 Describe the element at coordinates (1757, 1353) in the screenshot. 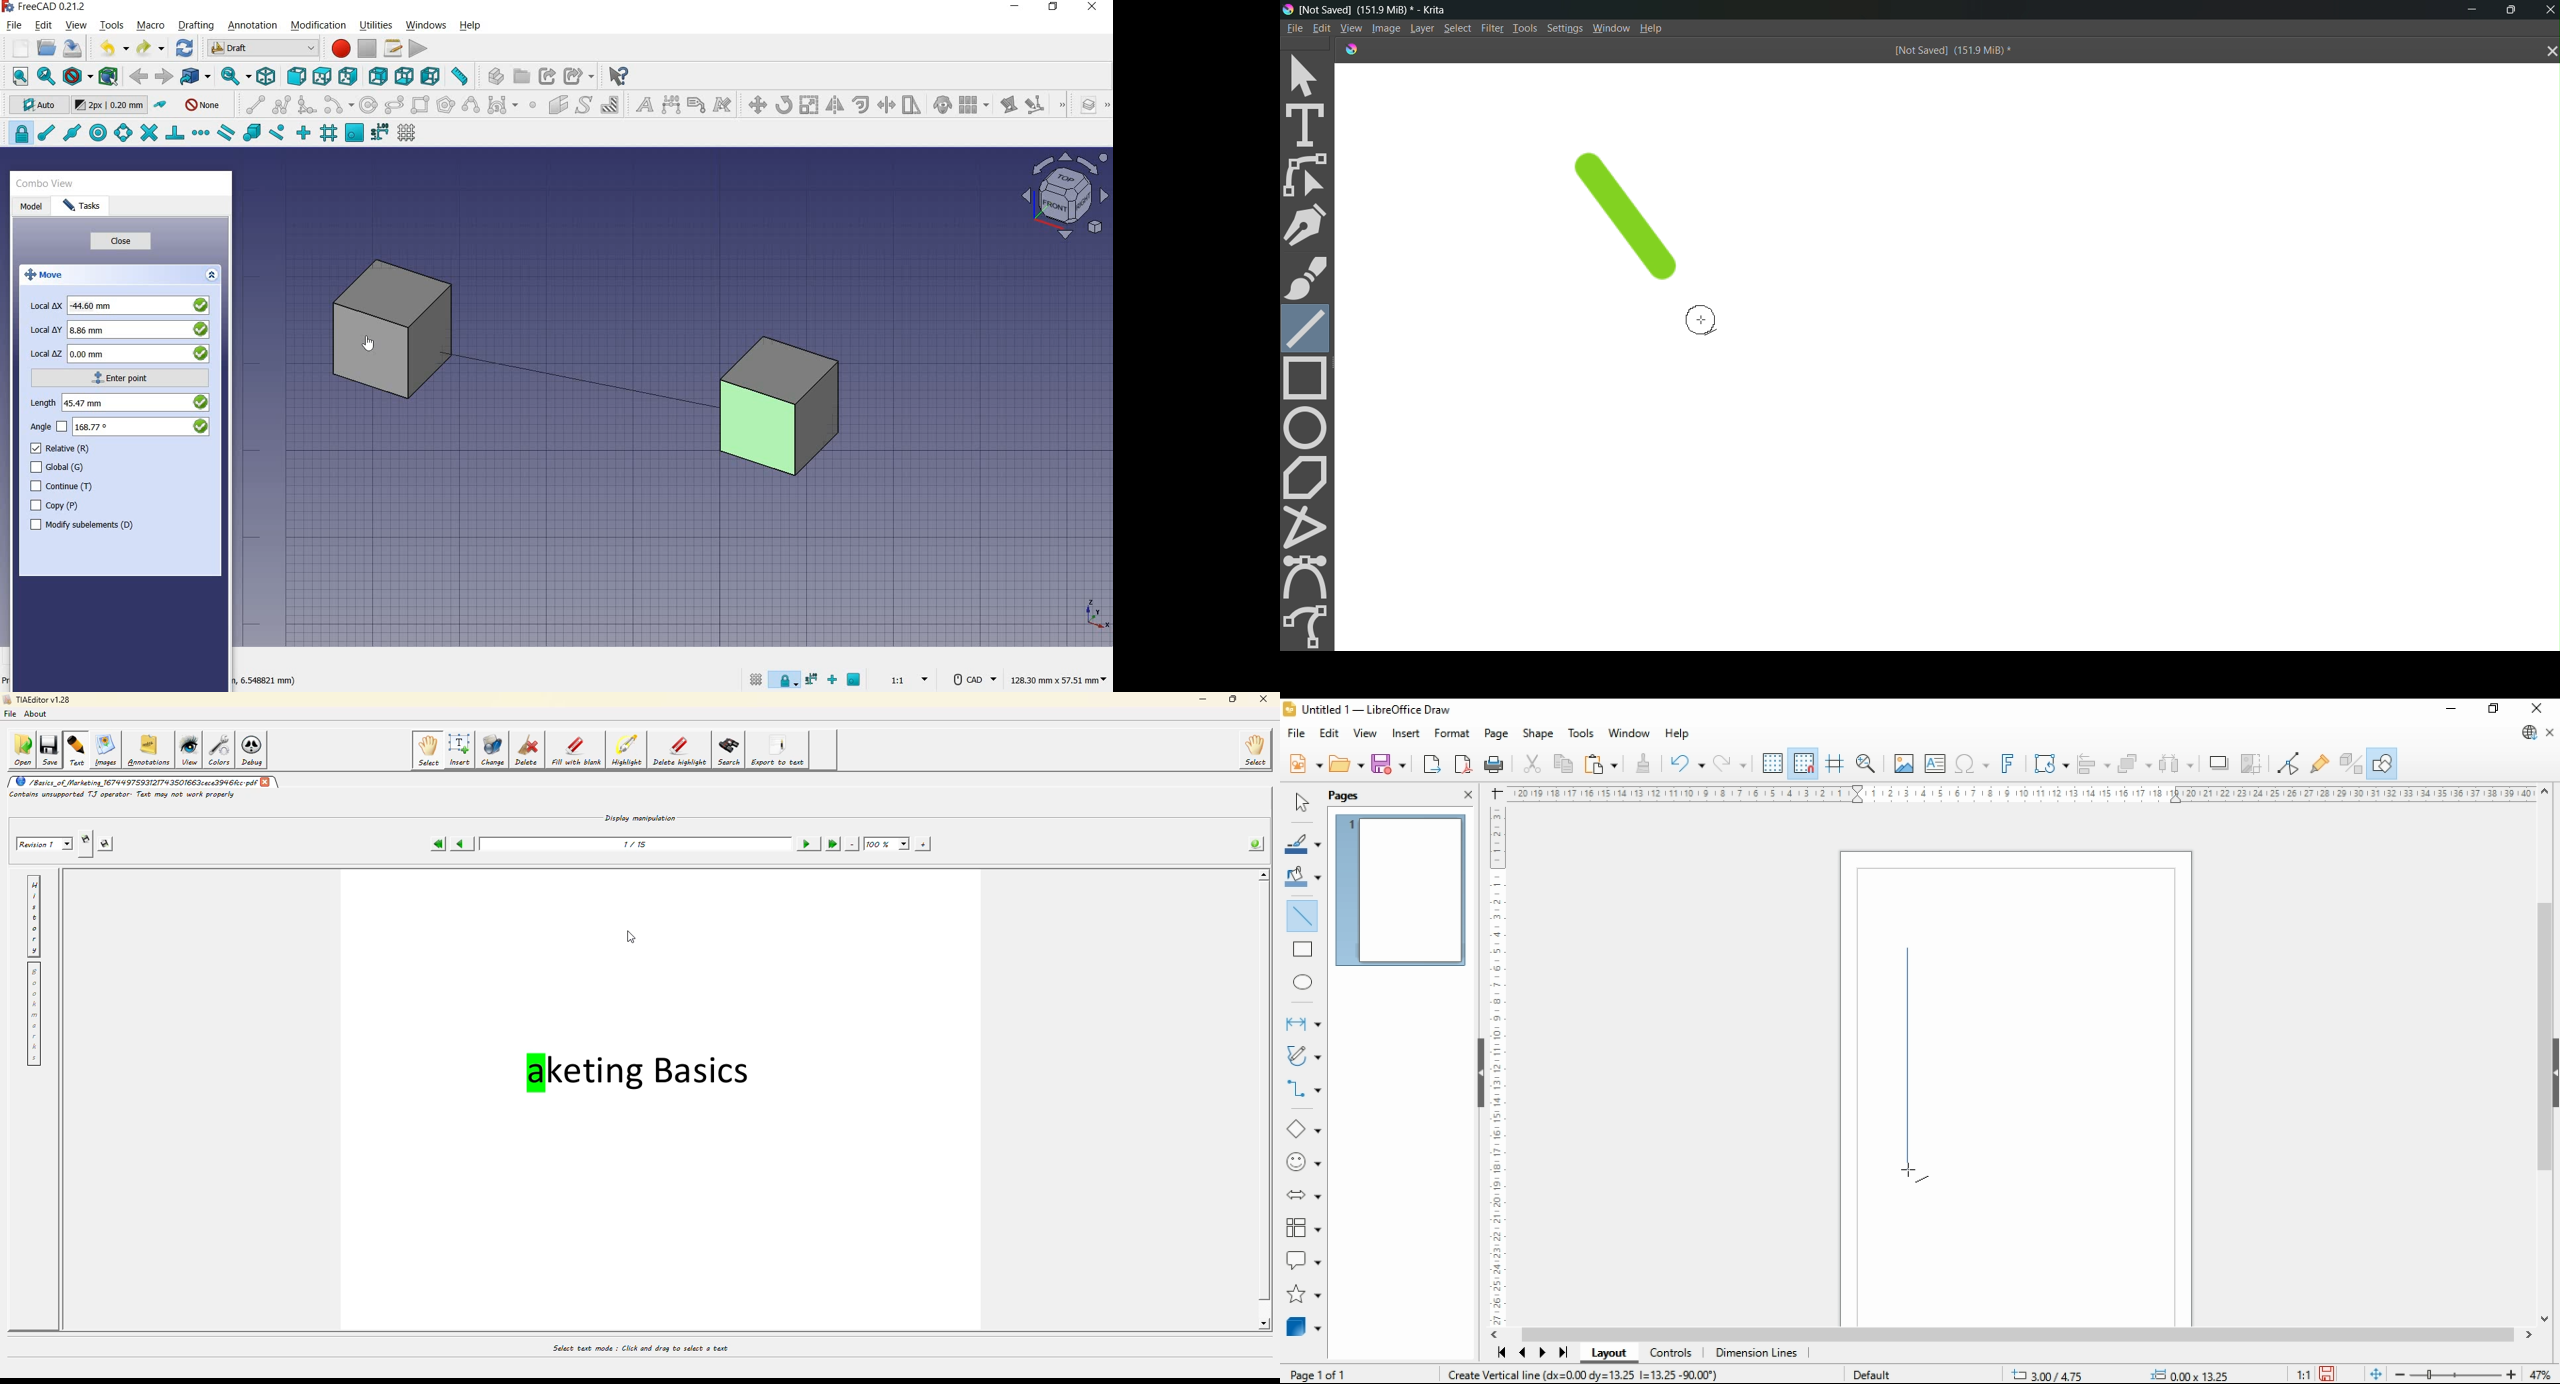

I see `dimensions` at that location.